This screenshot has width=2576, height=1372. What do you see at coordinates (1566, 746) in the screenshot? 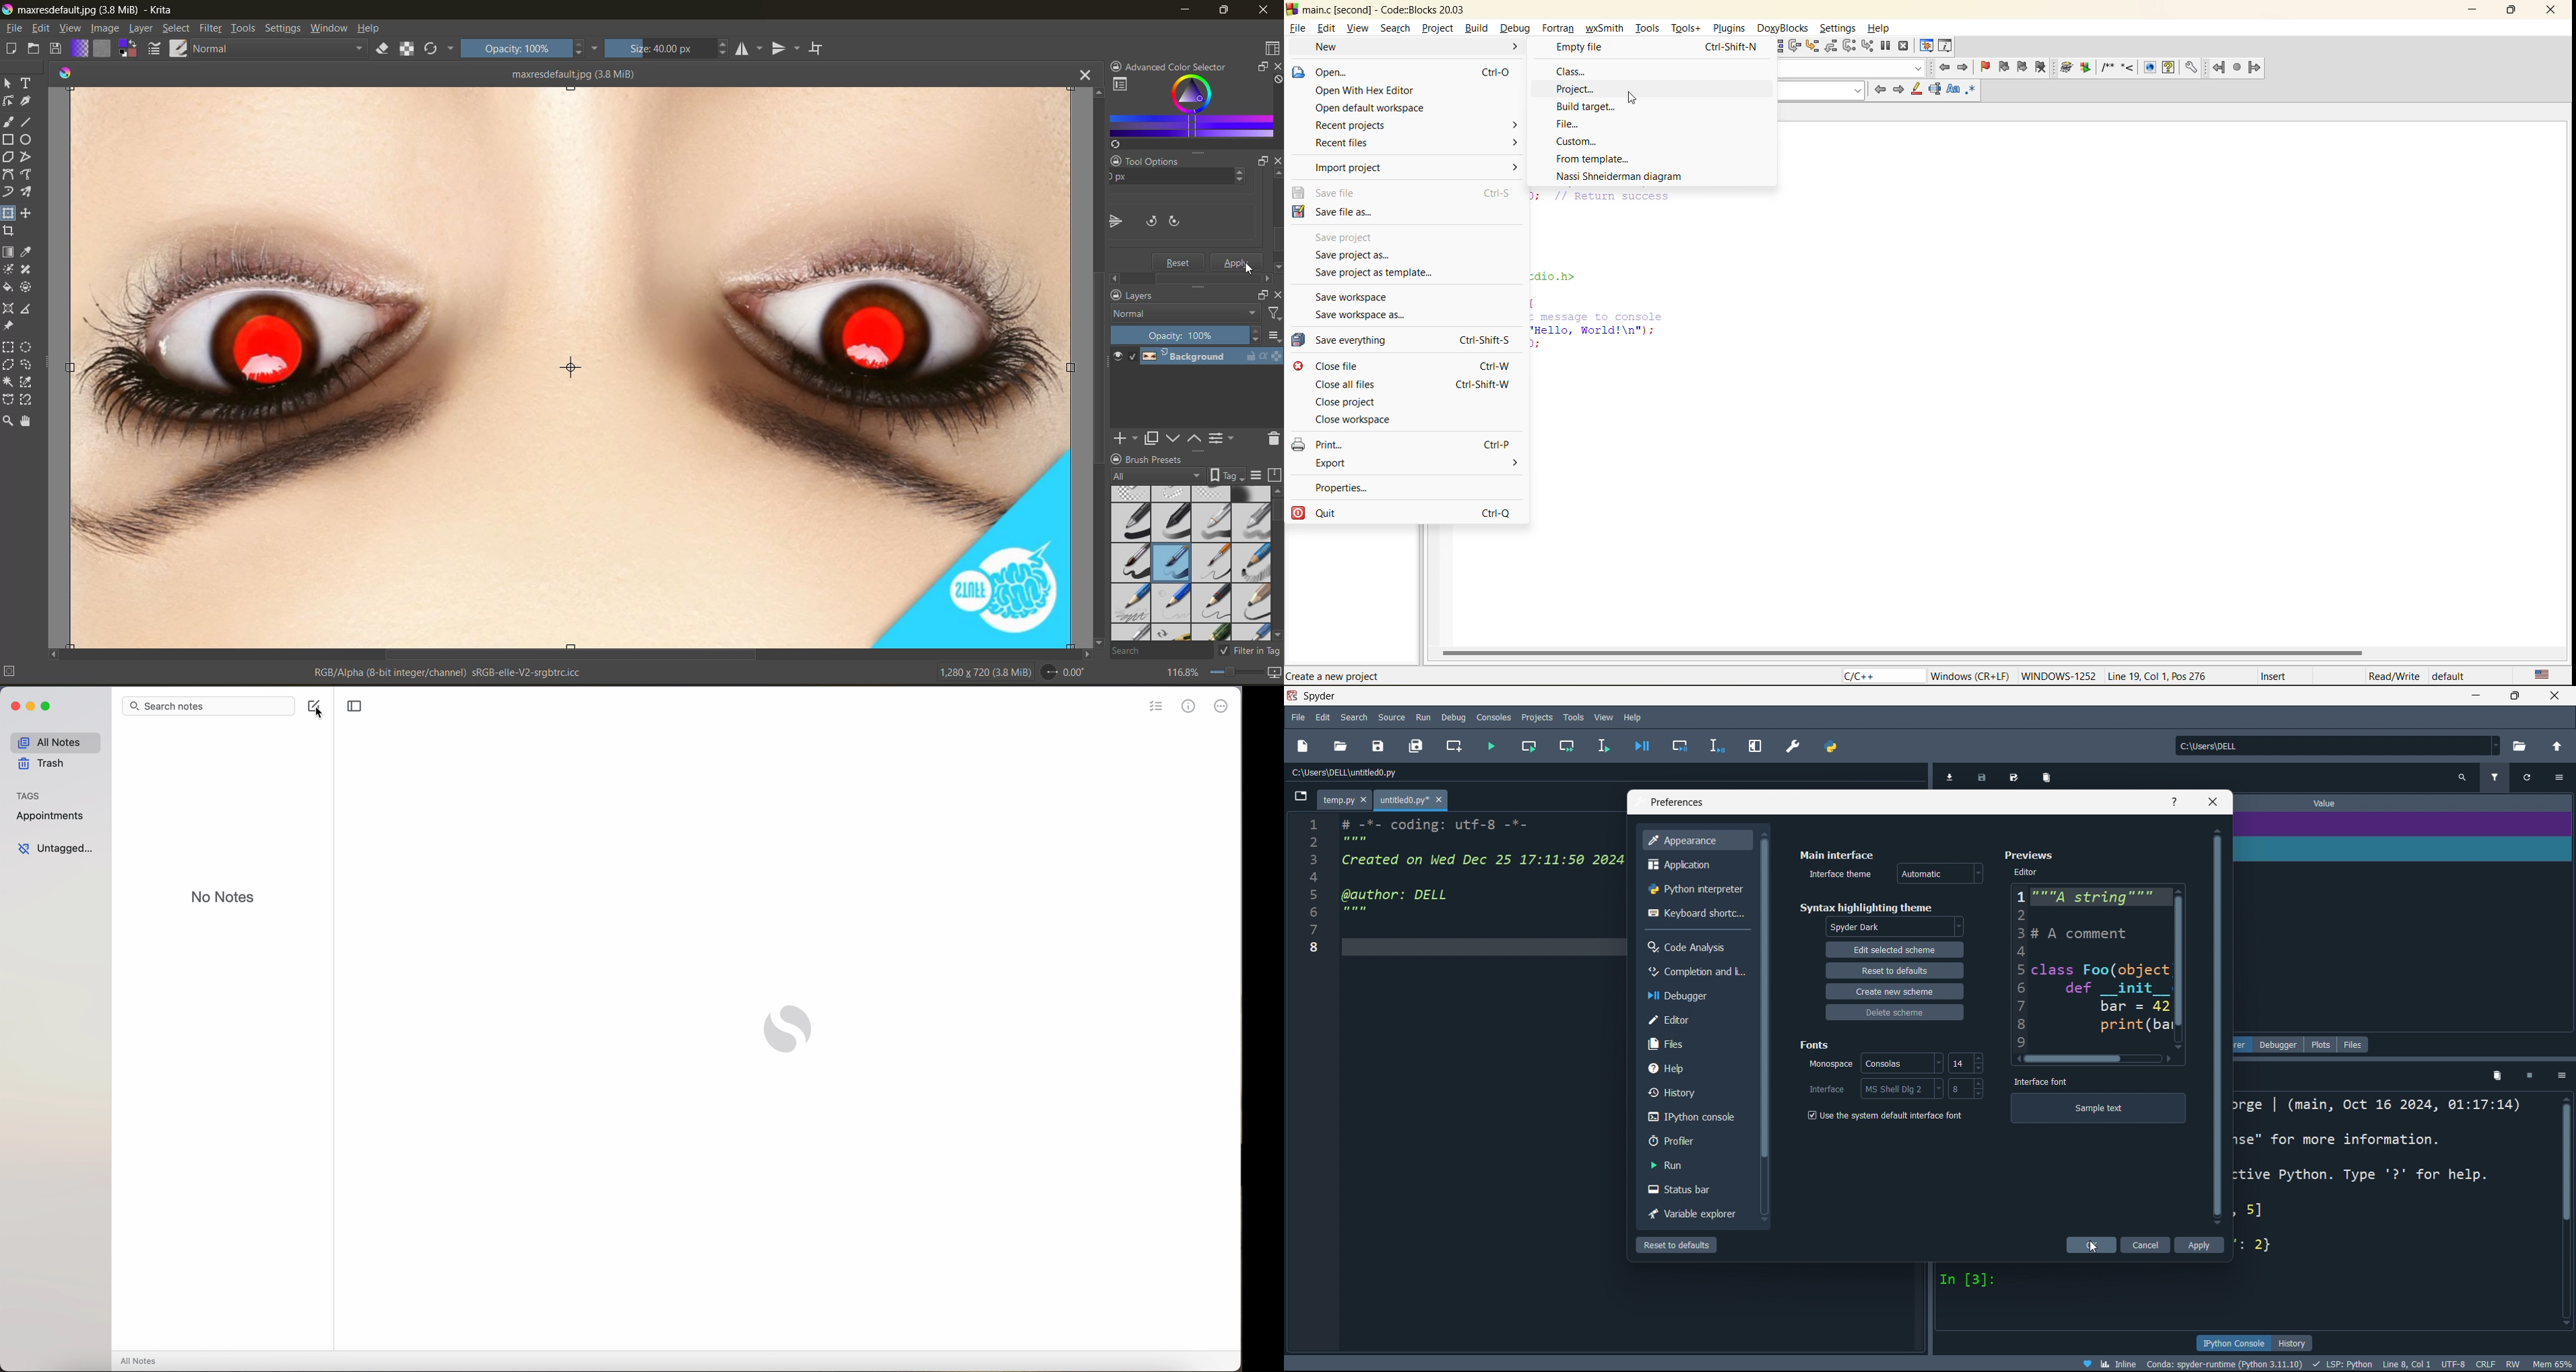
I see `run cell and move` at bounding box center [1566, 746].